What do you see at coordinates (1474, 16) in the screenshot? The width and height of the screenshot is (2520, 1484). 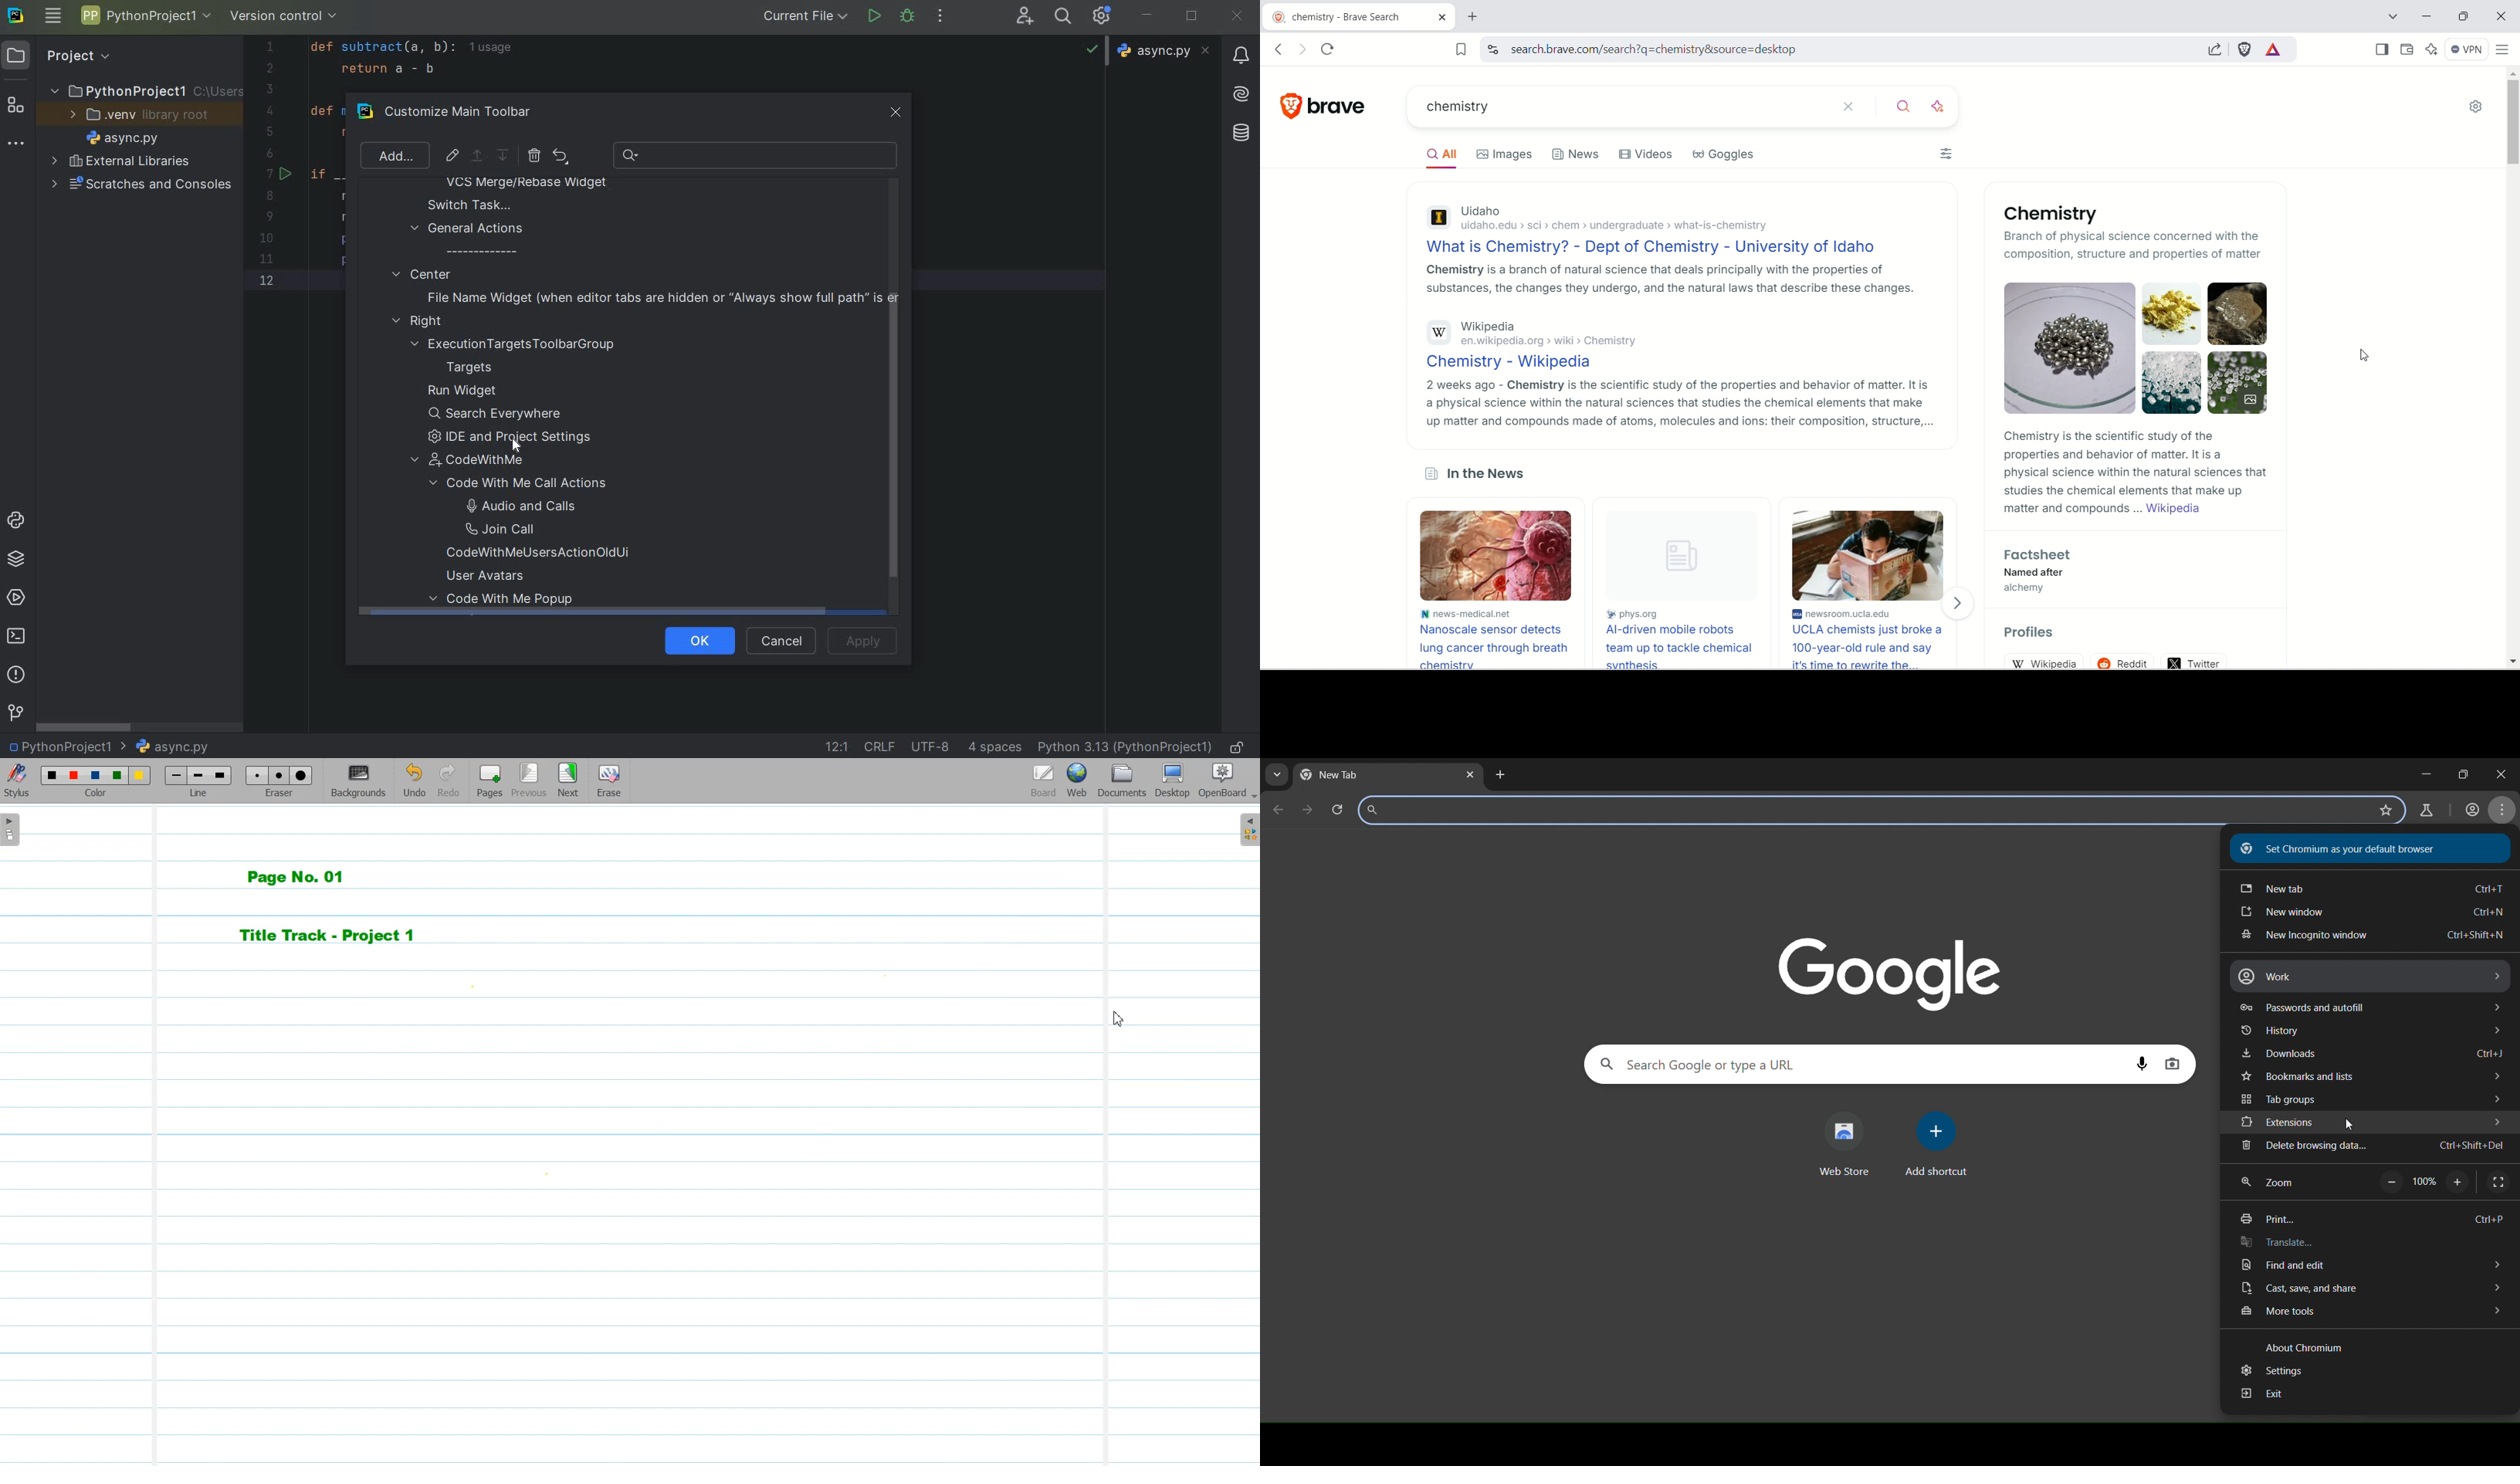 I see `new tab` at bounding box center [1474, 16].